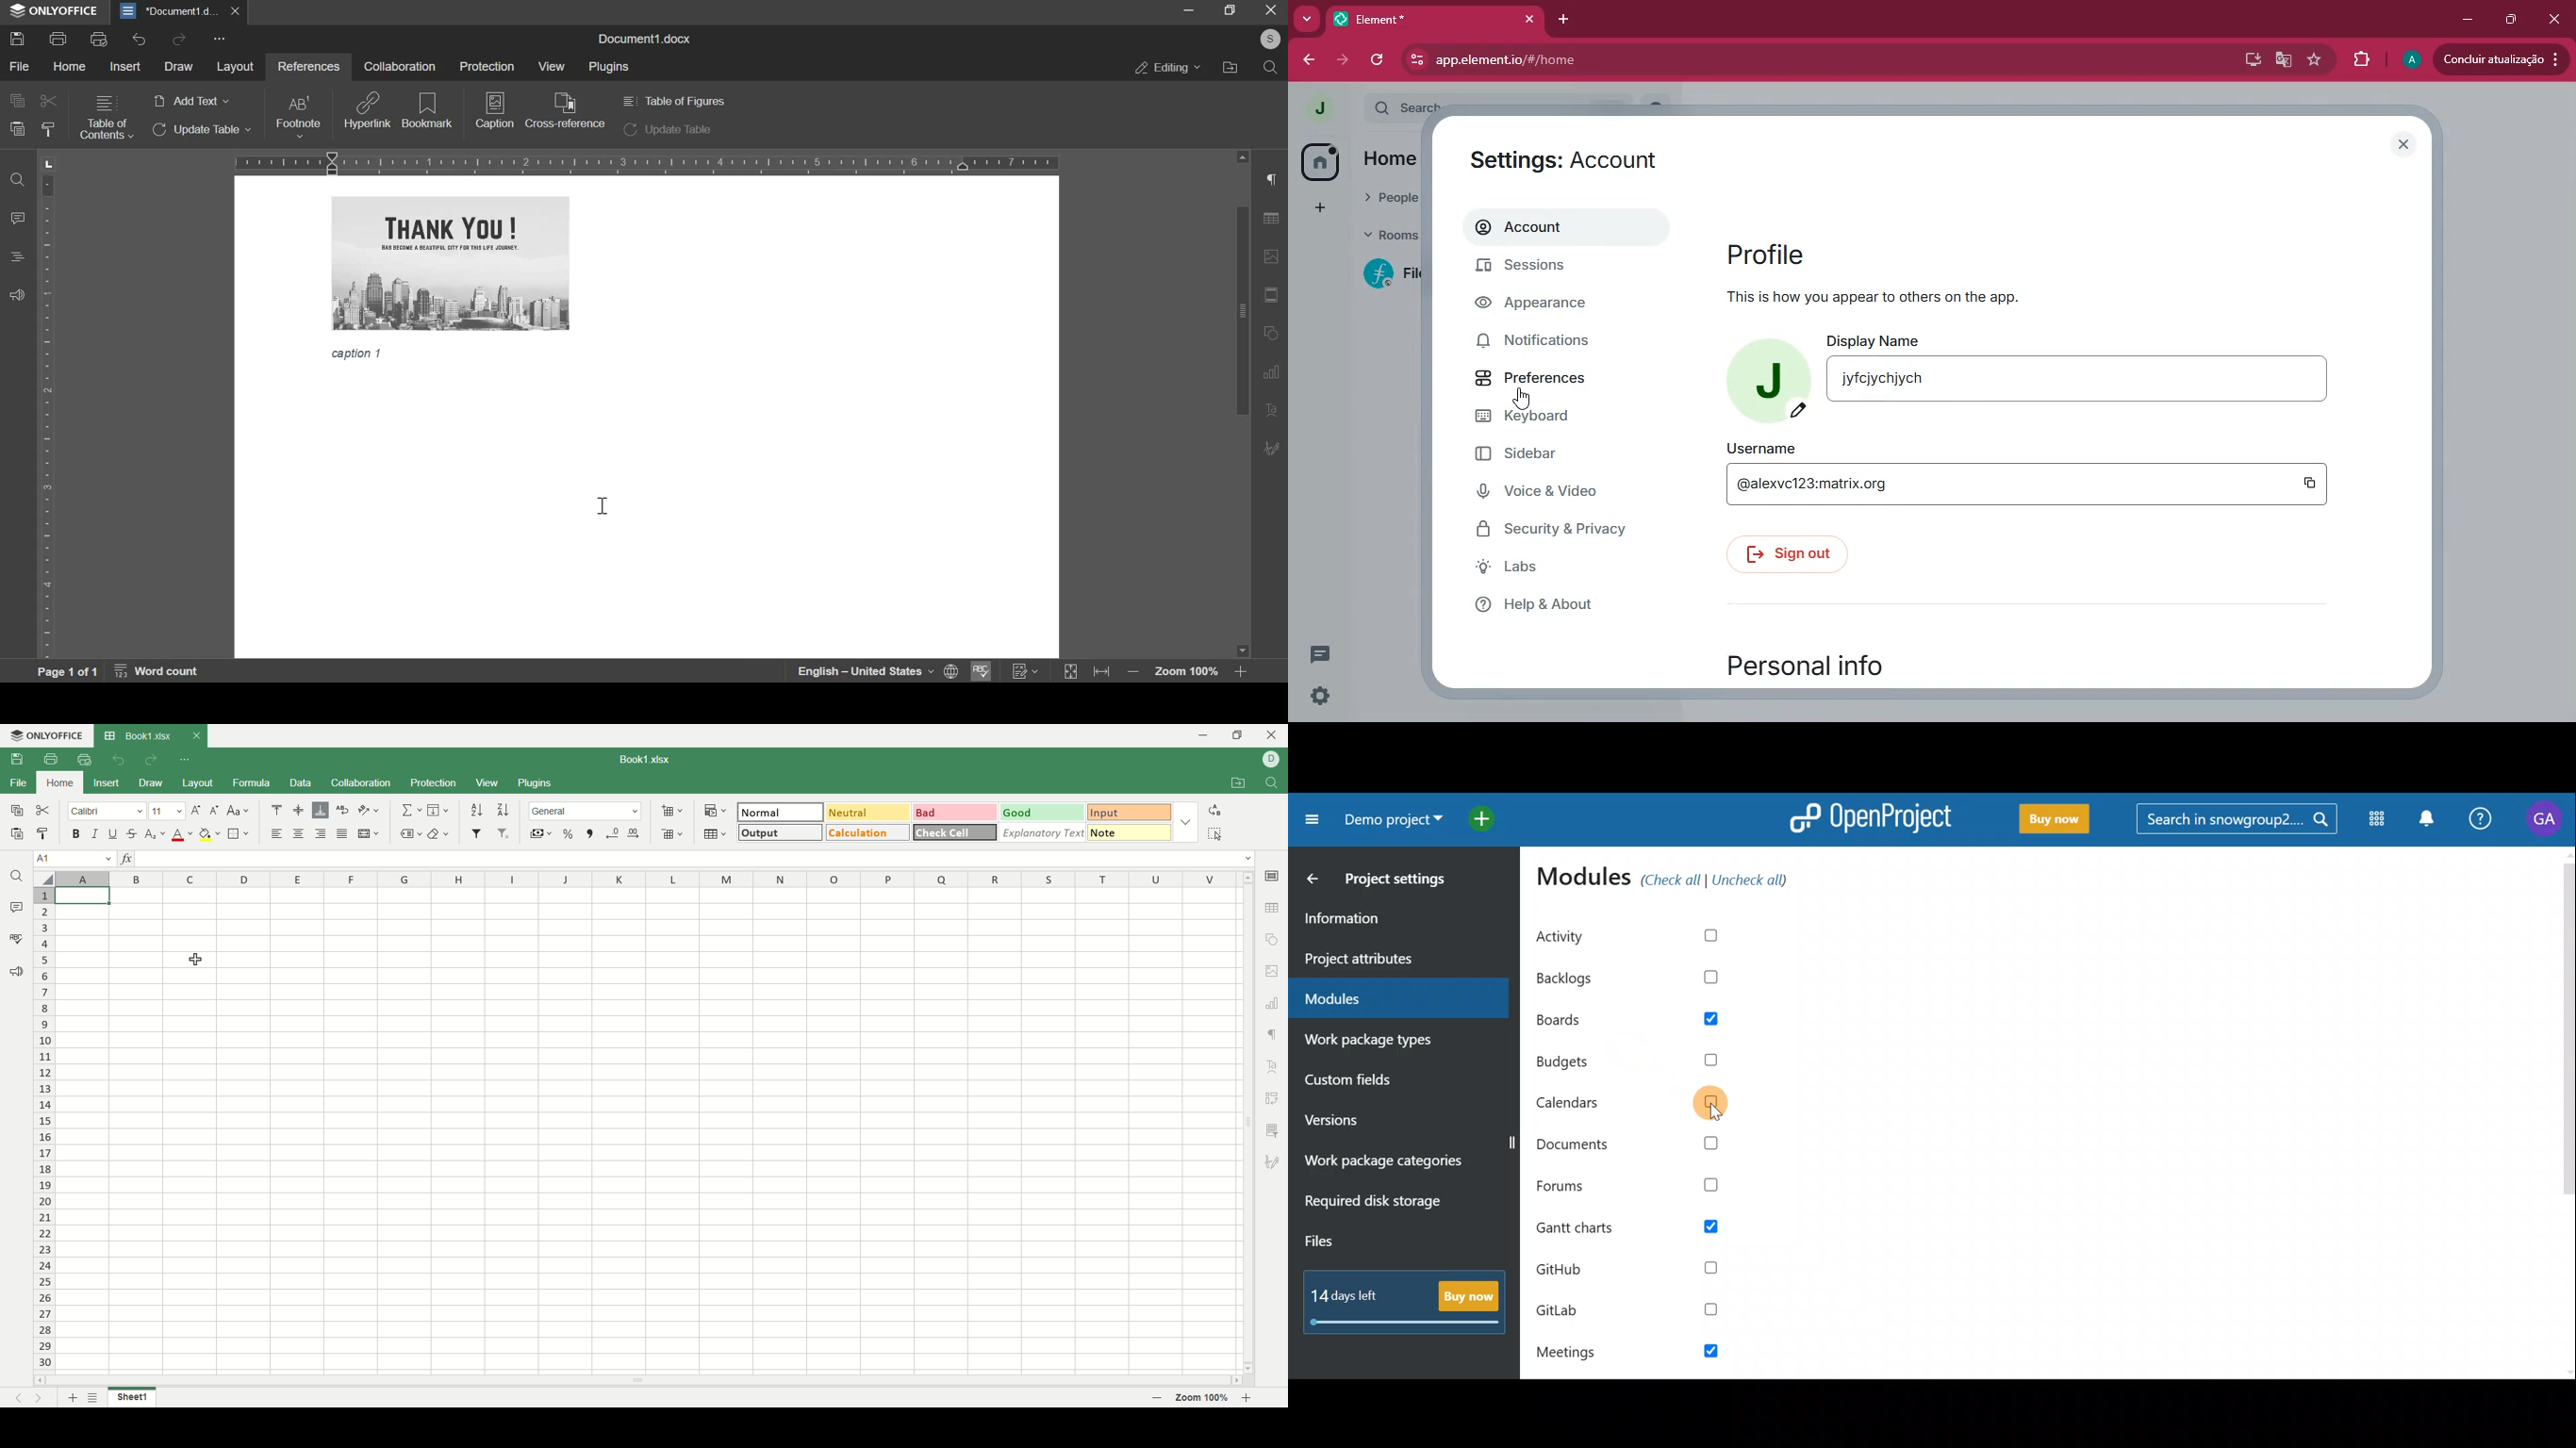  What do you see at coordinates (1215, 810) in the screenshot?
I see `replace` at bounding box center [1215, 810].